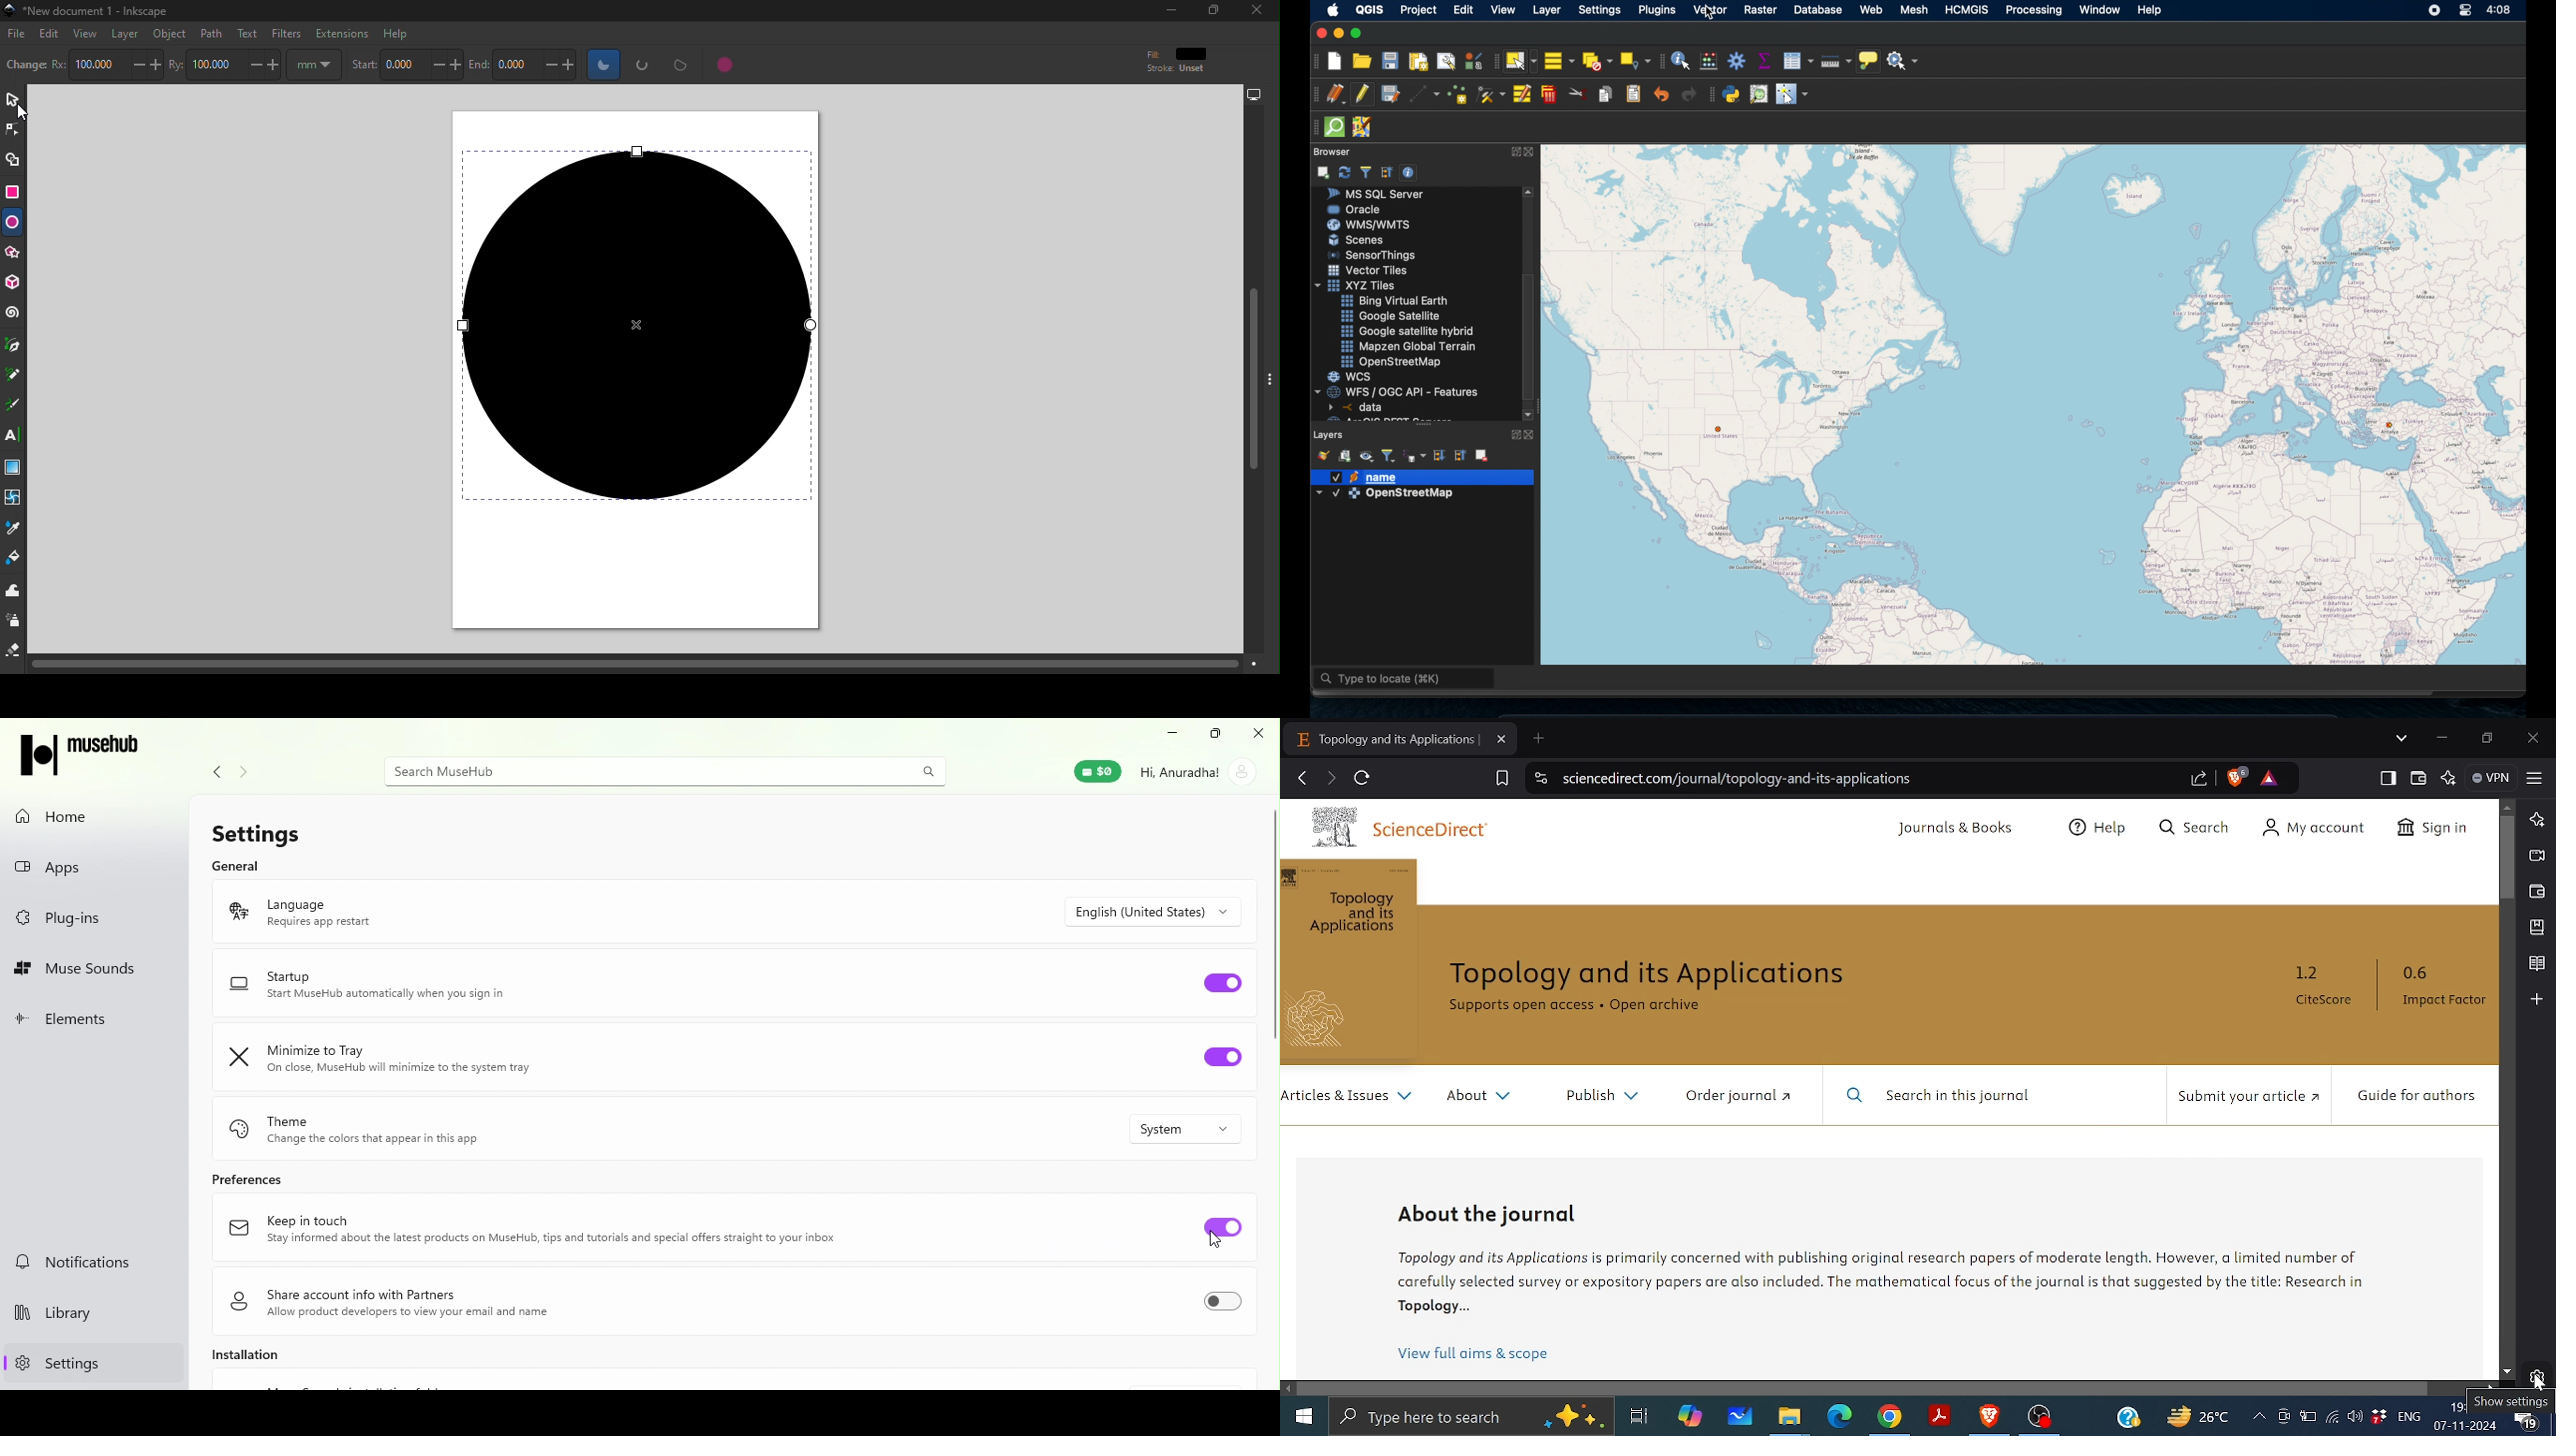 This screenshot has width=2576, height=1456. Describe the element at coordinates (1634, 93) in the screenshot. I see `paste features` at that location.